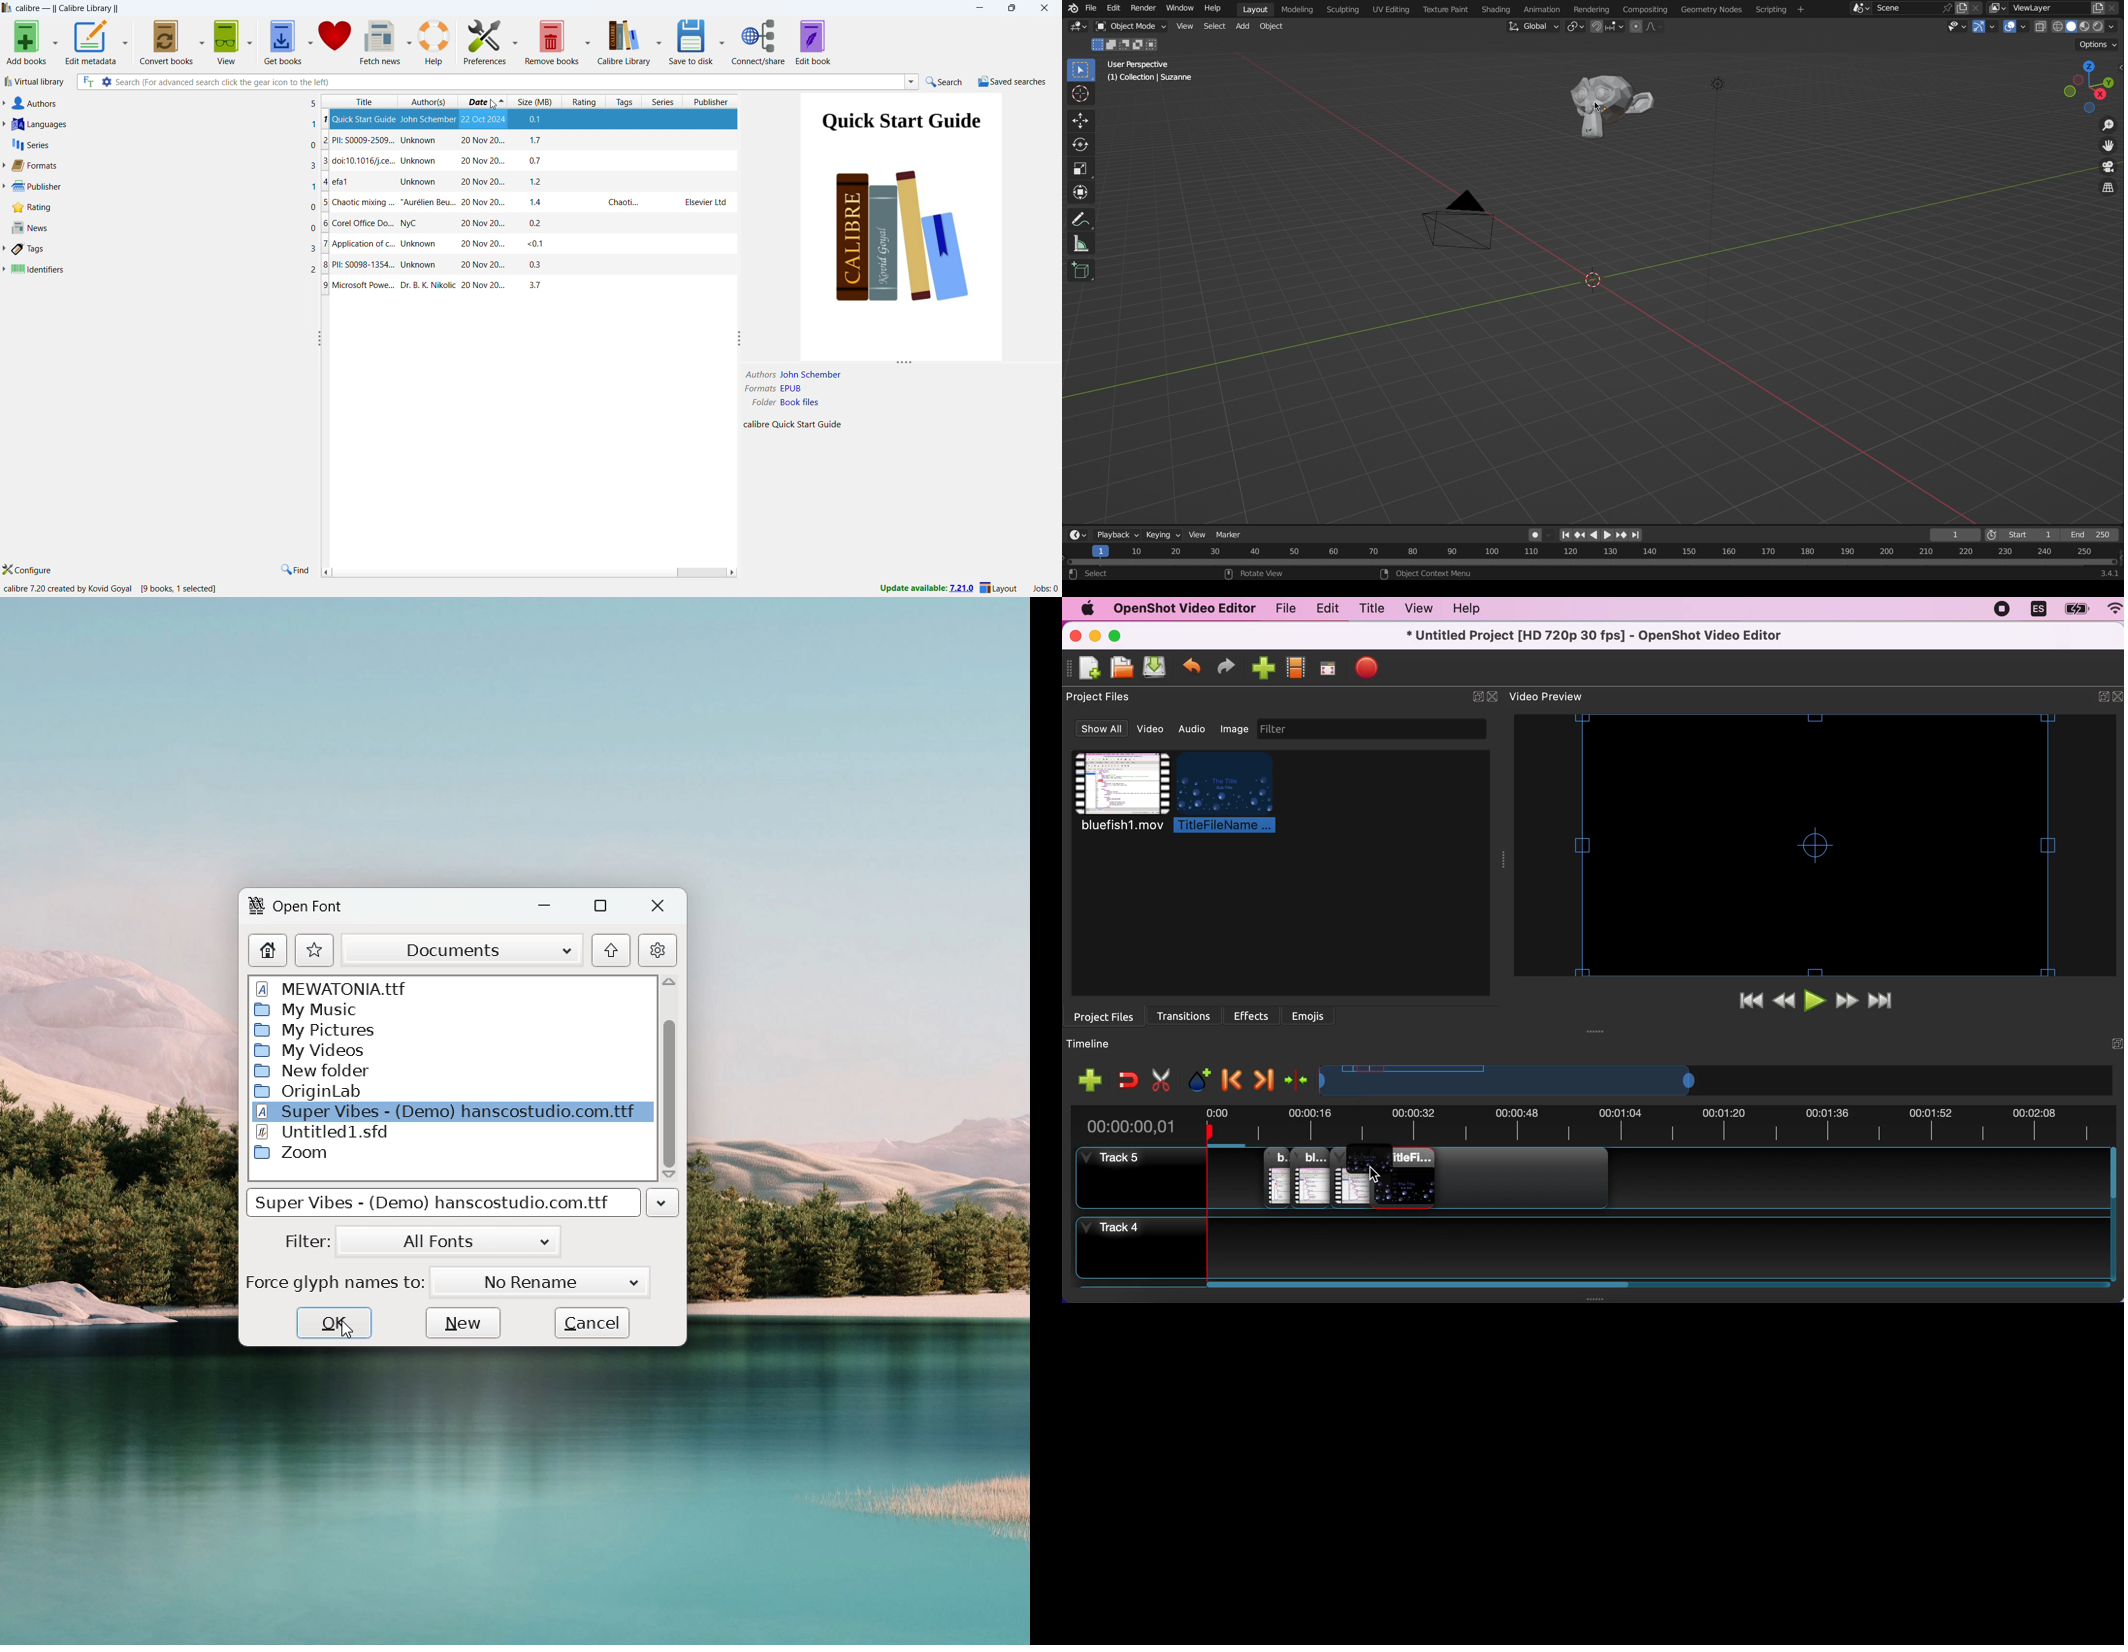 This screenshot has height=1652, width=2128. Describe the element at coordinates (1081, 144) in the screenshot. I see `Rotate` at that location.